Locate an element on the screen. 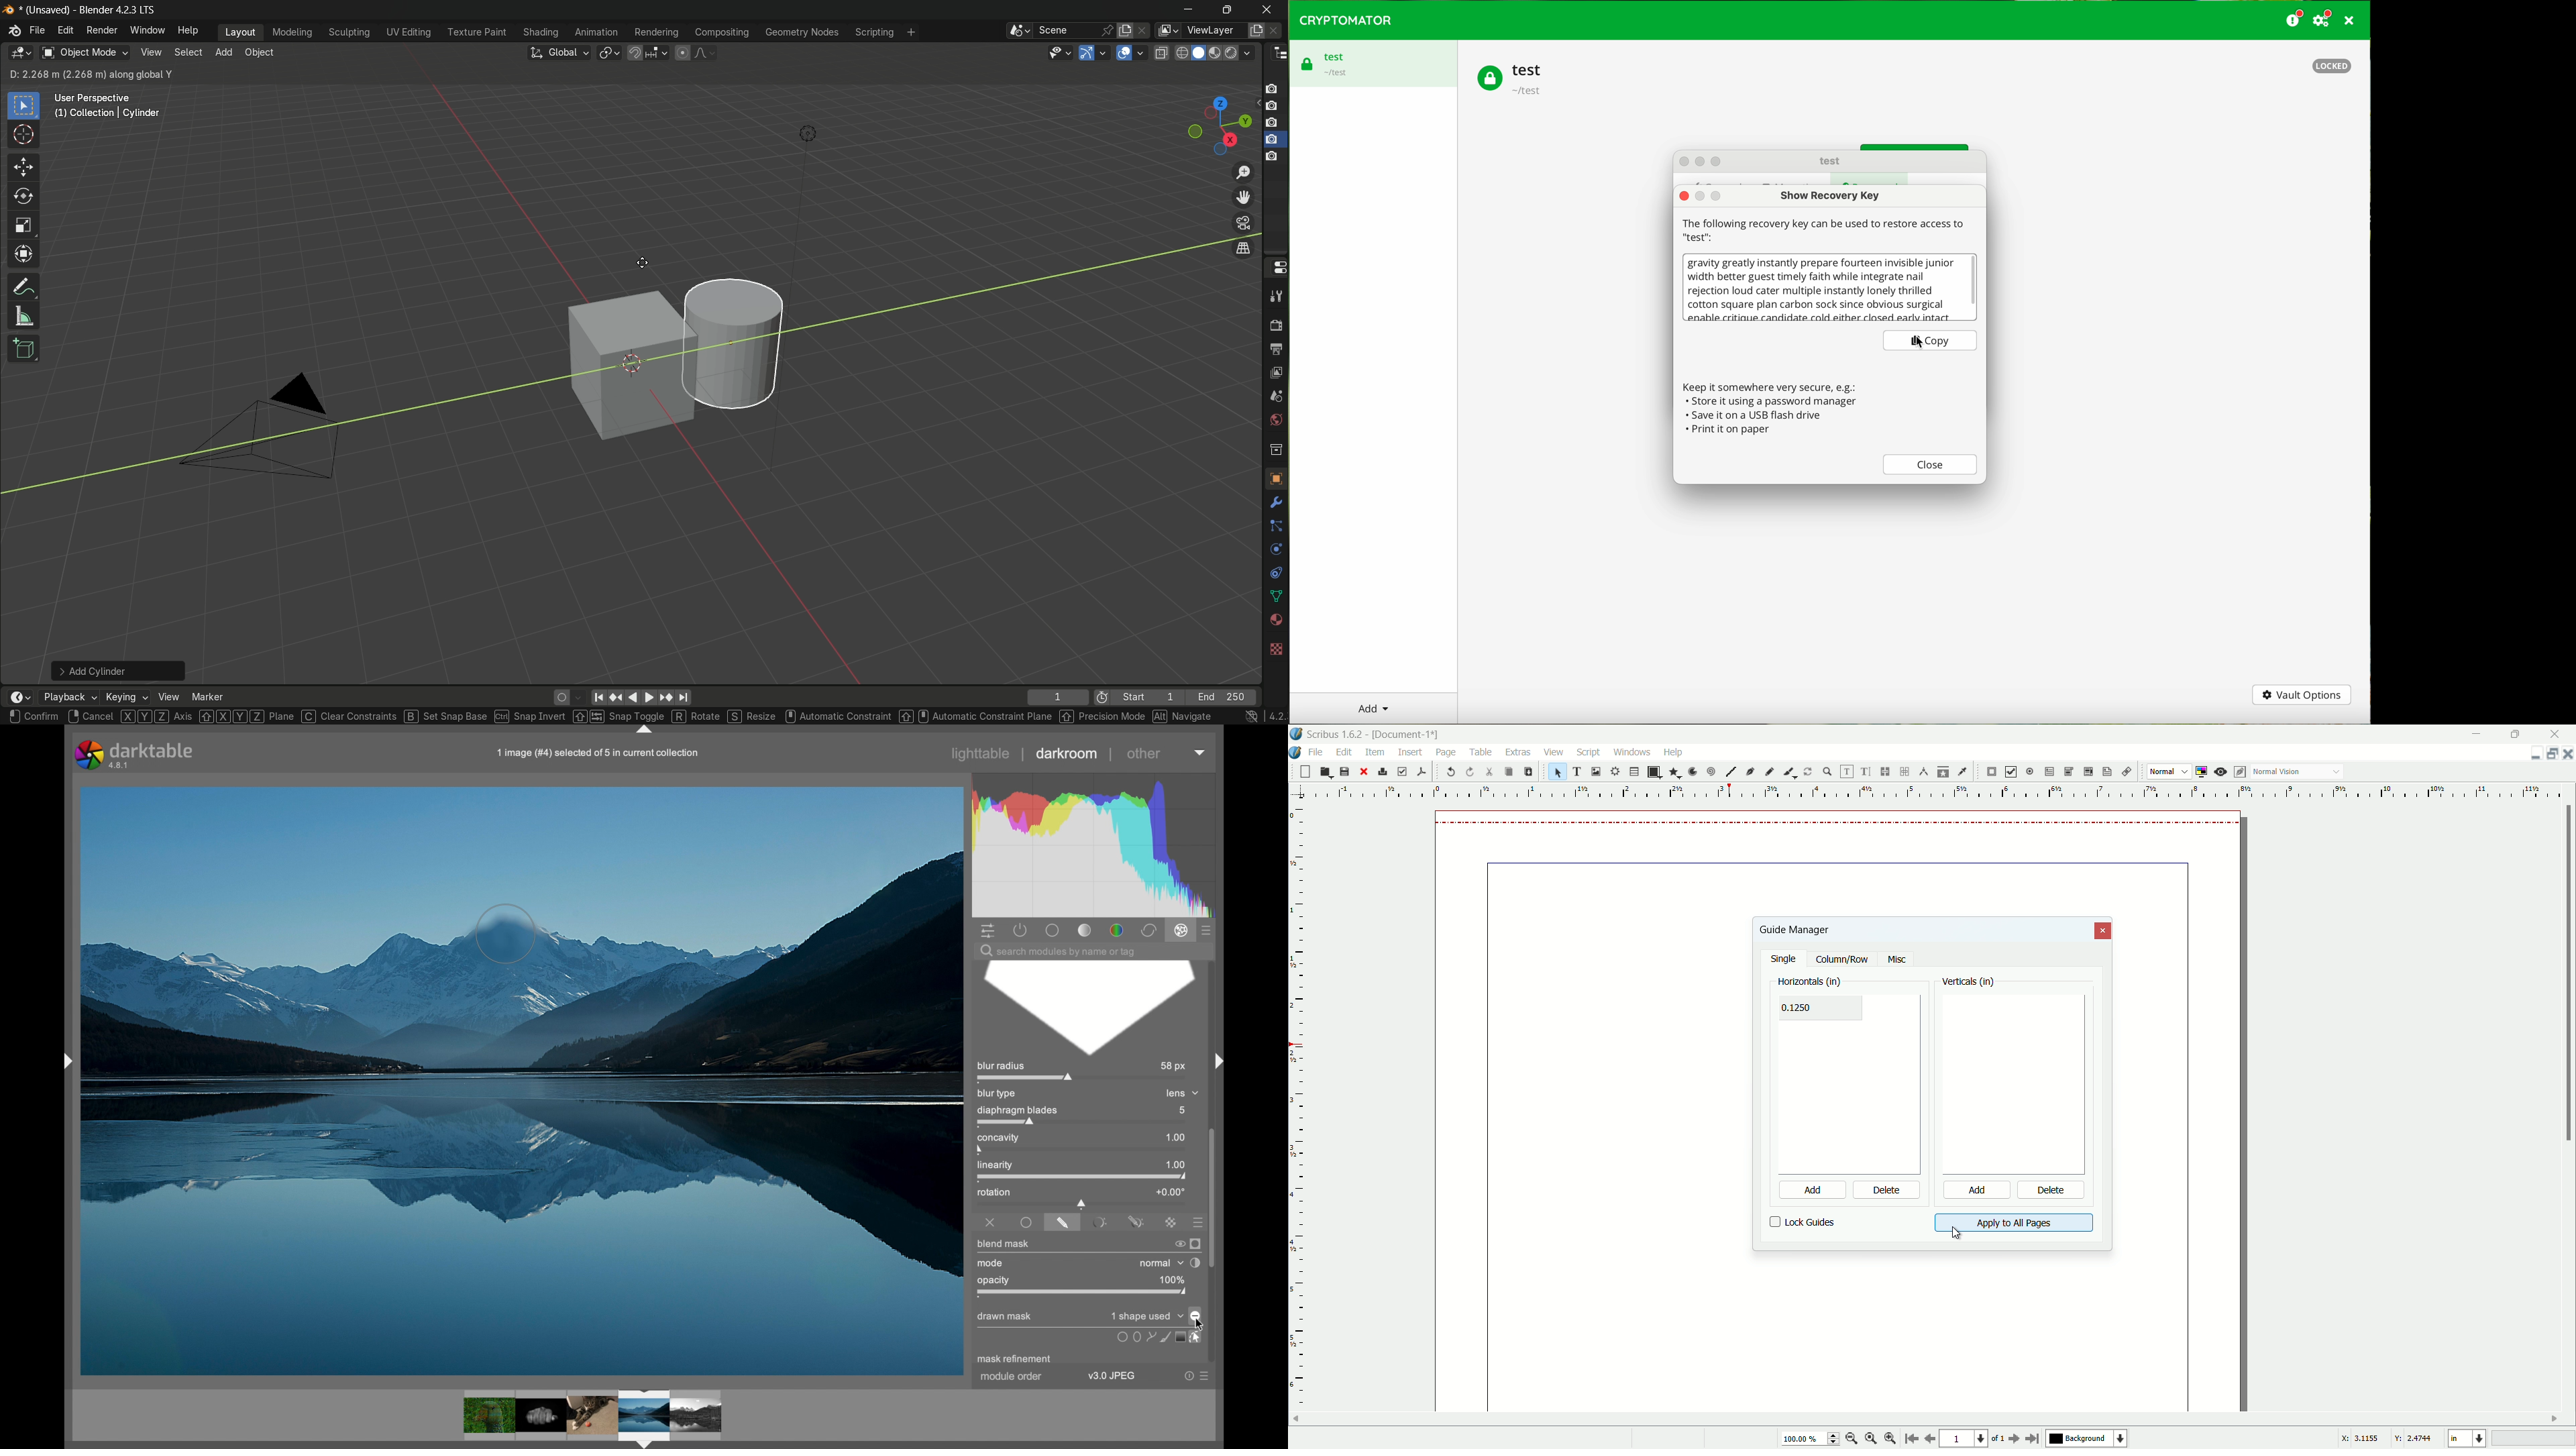 This screenshot has width=2576, height=1456. switch off blend mask is located at coordinates (1177, 1244).